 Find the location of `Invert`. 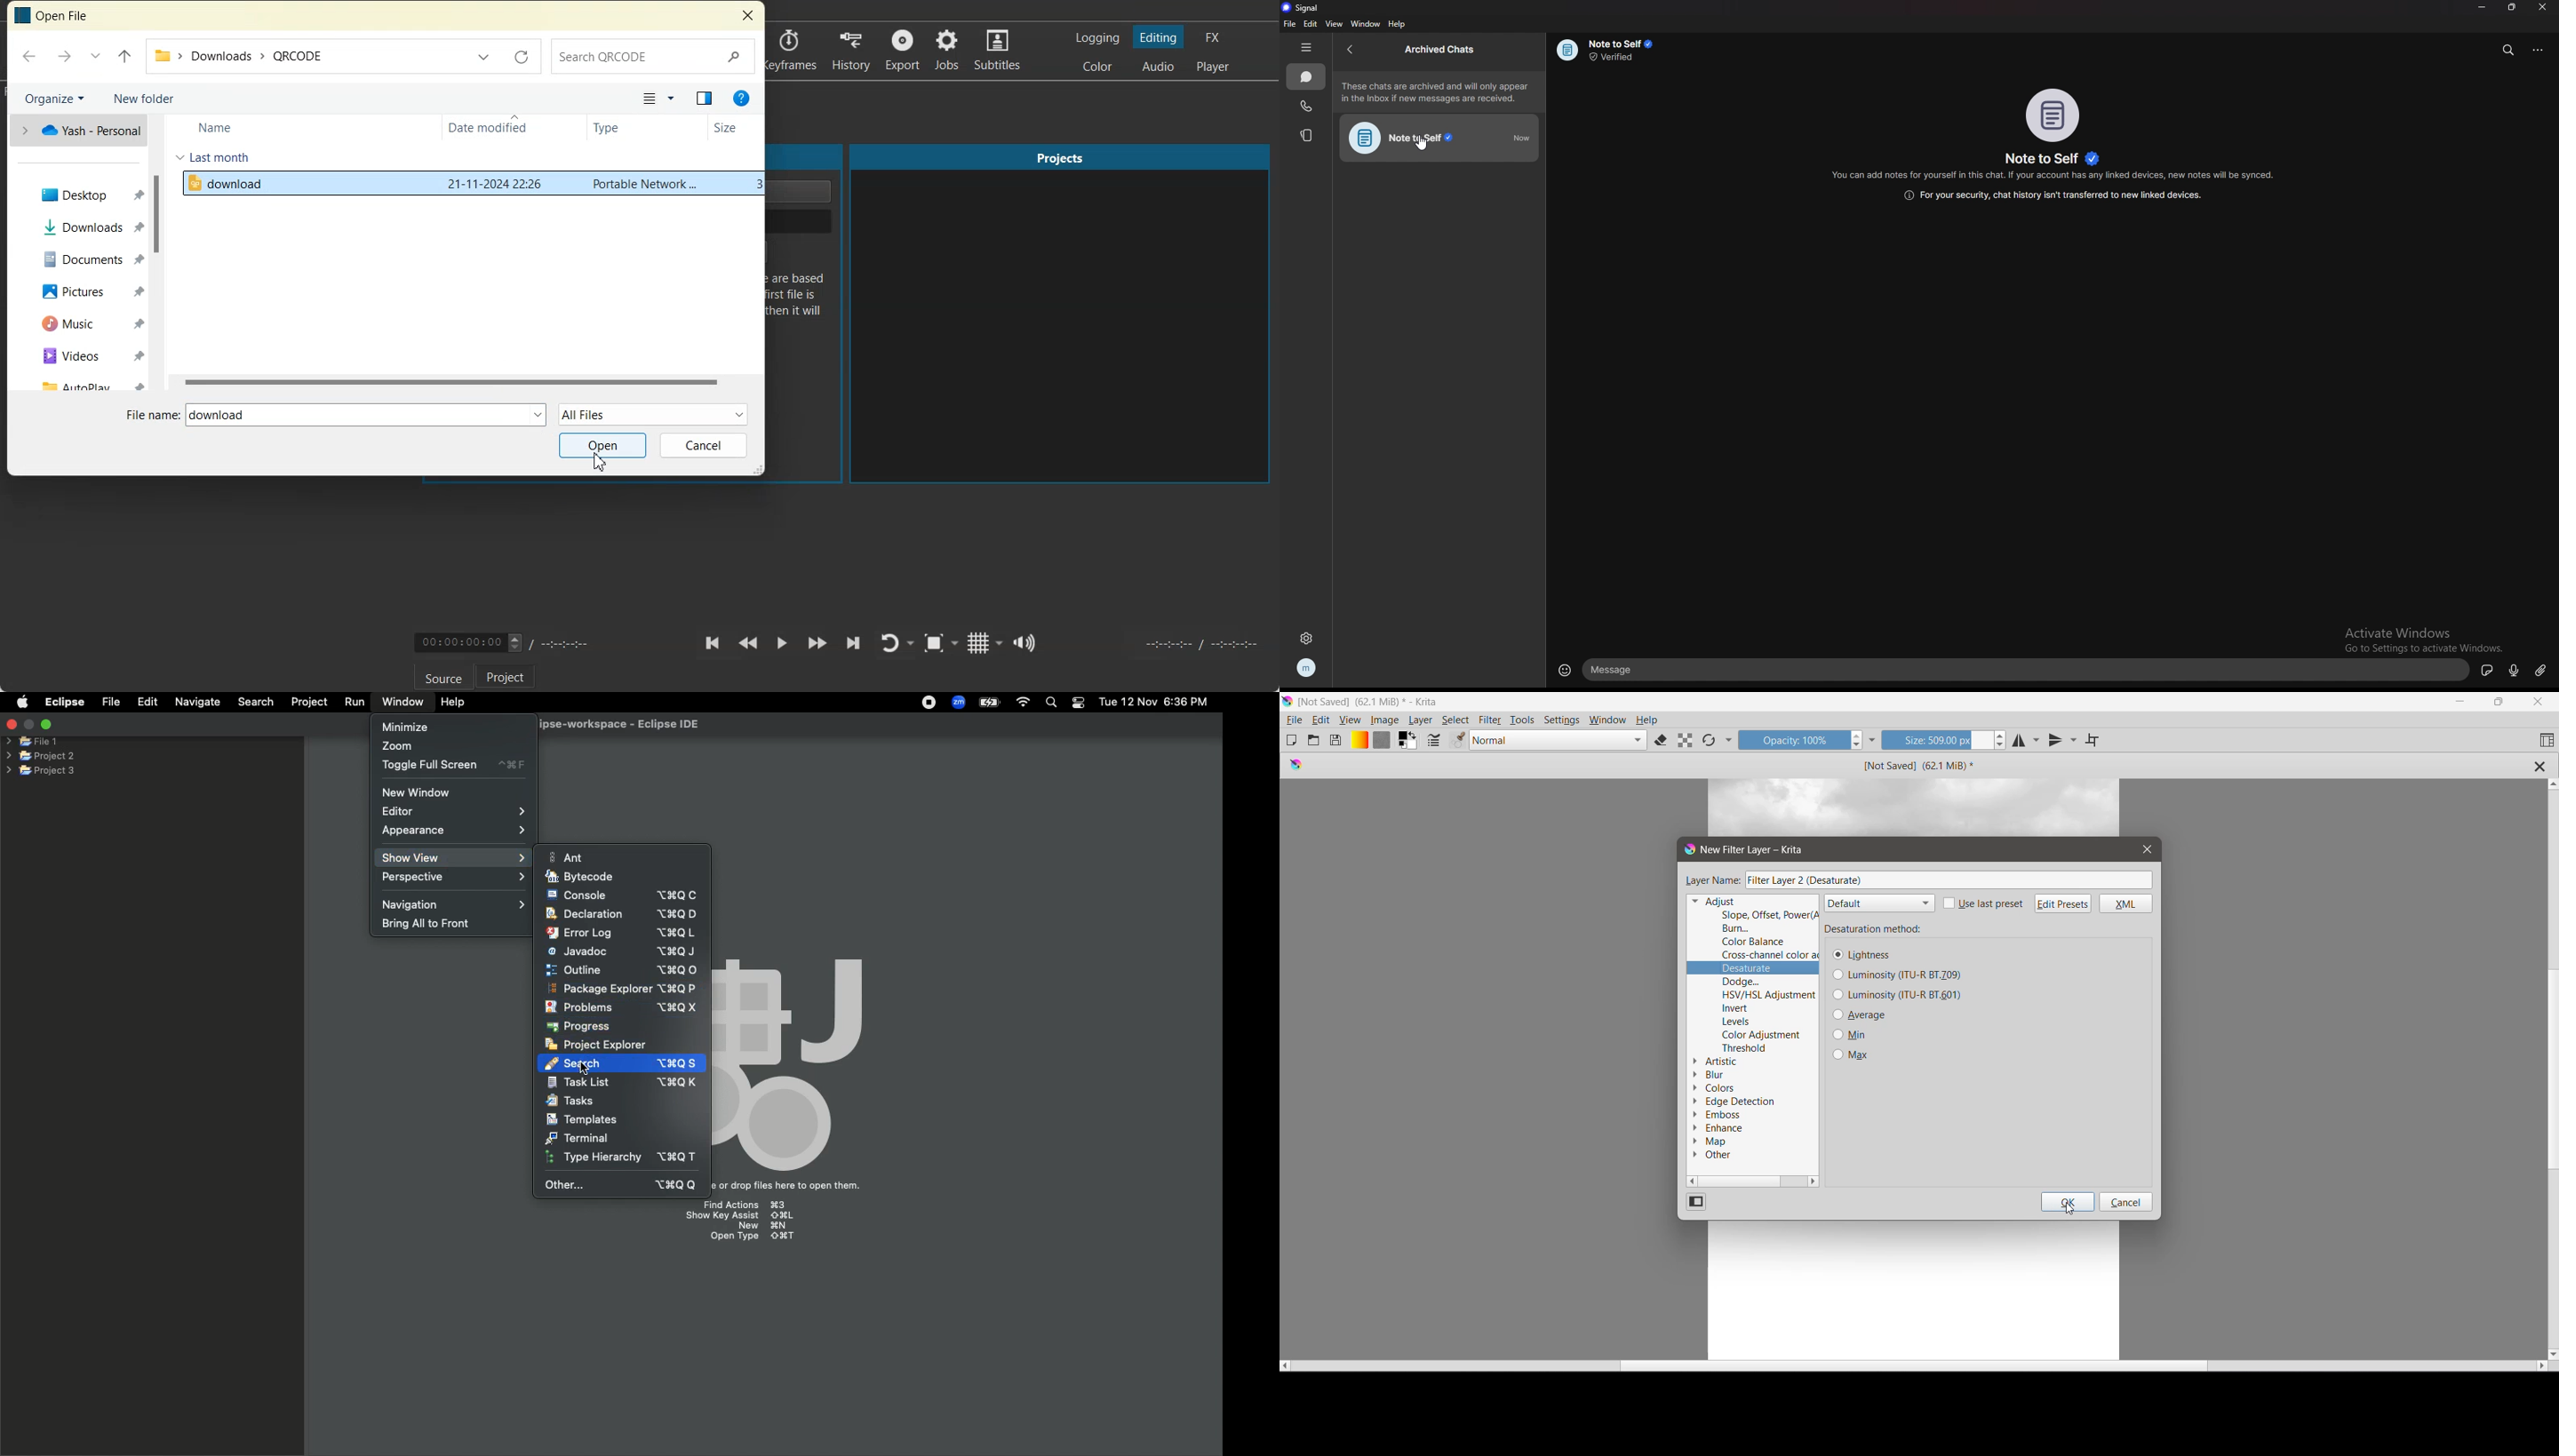

Invert is located at coordinates (1736, 1008).